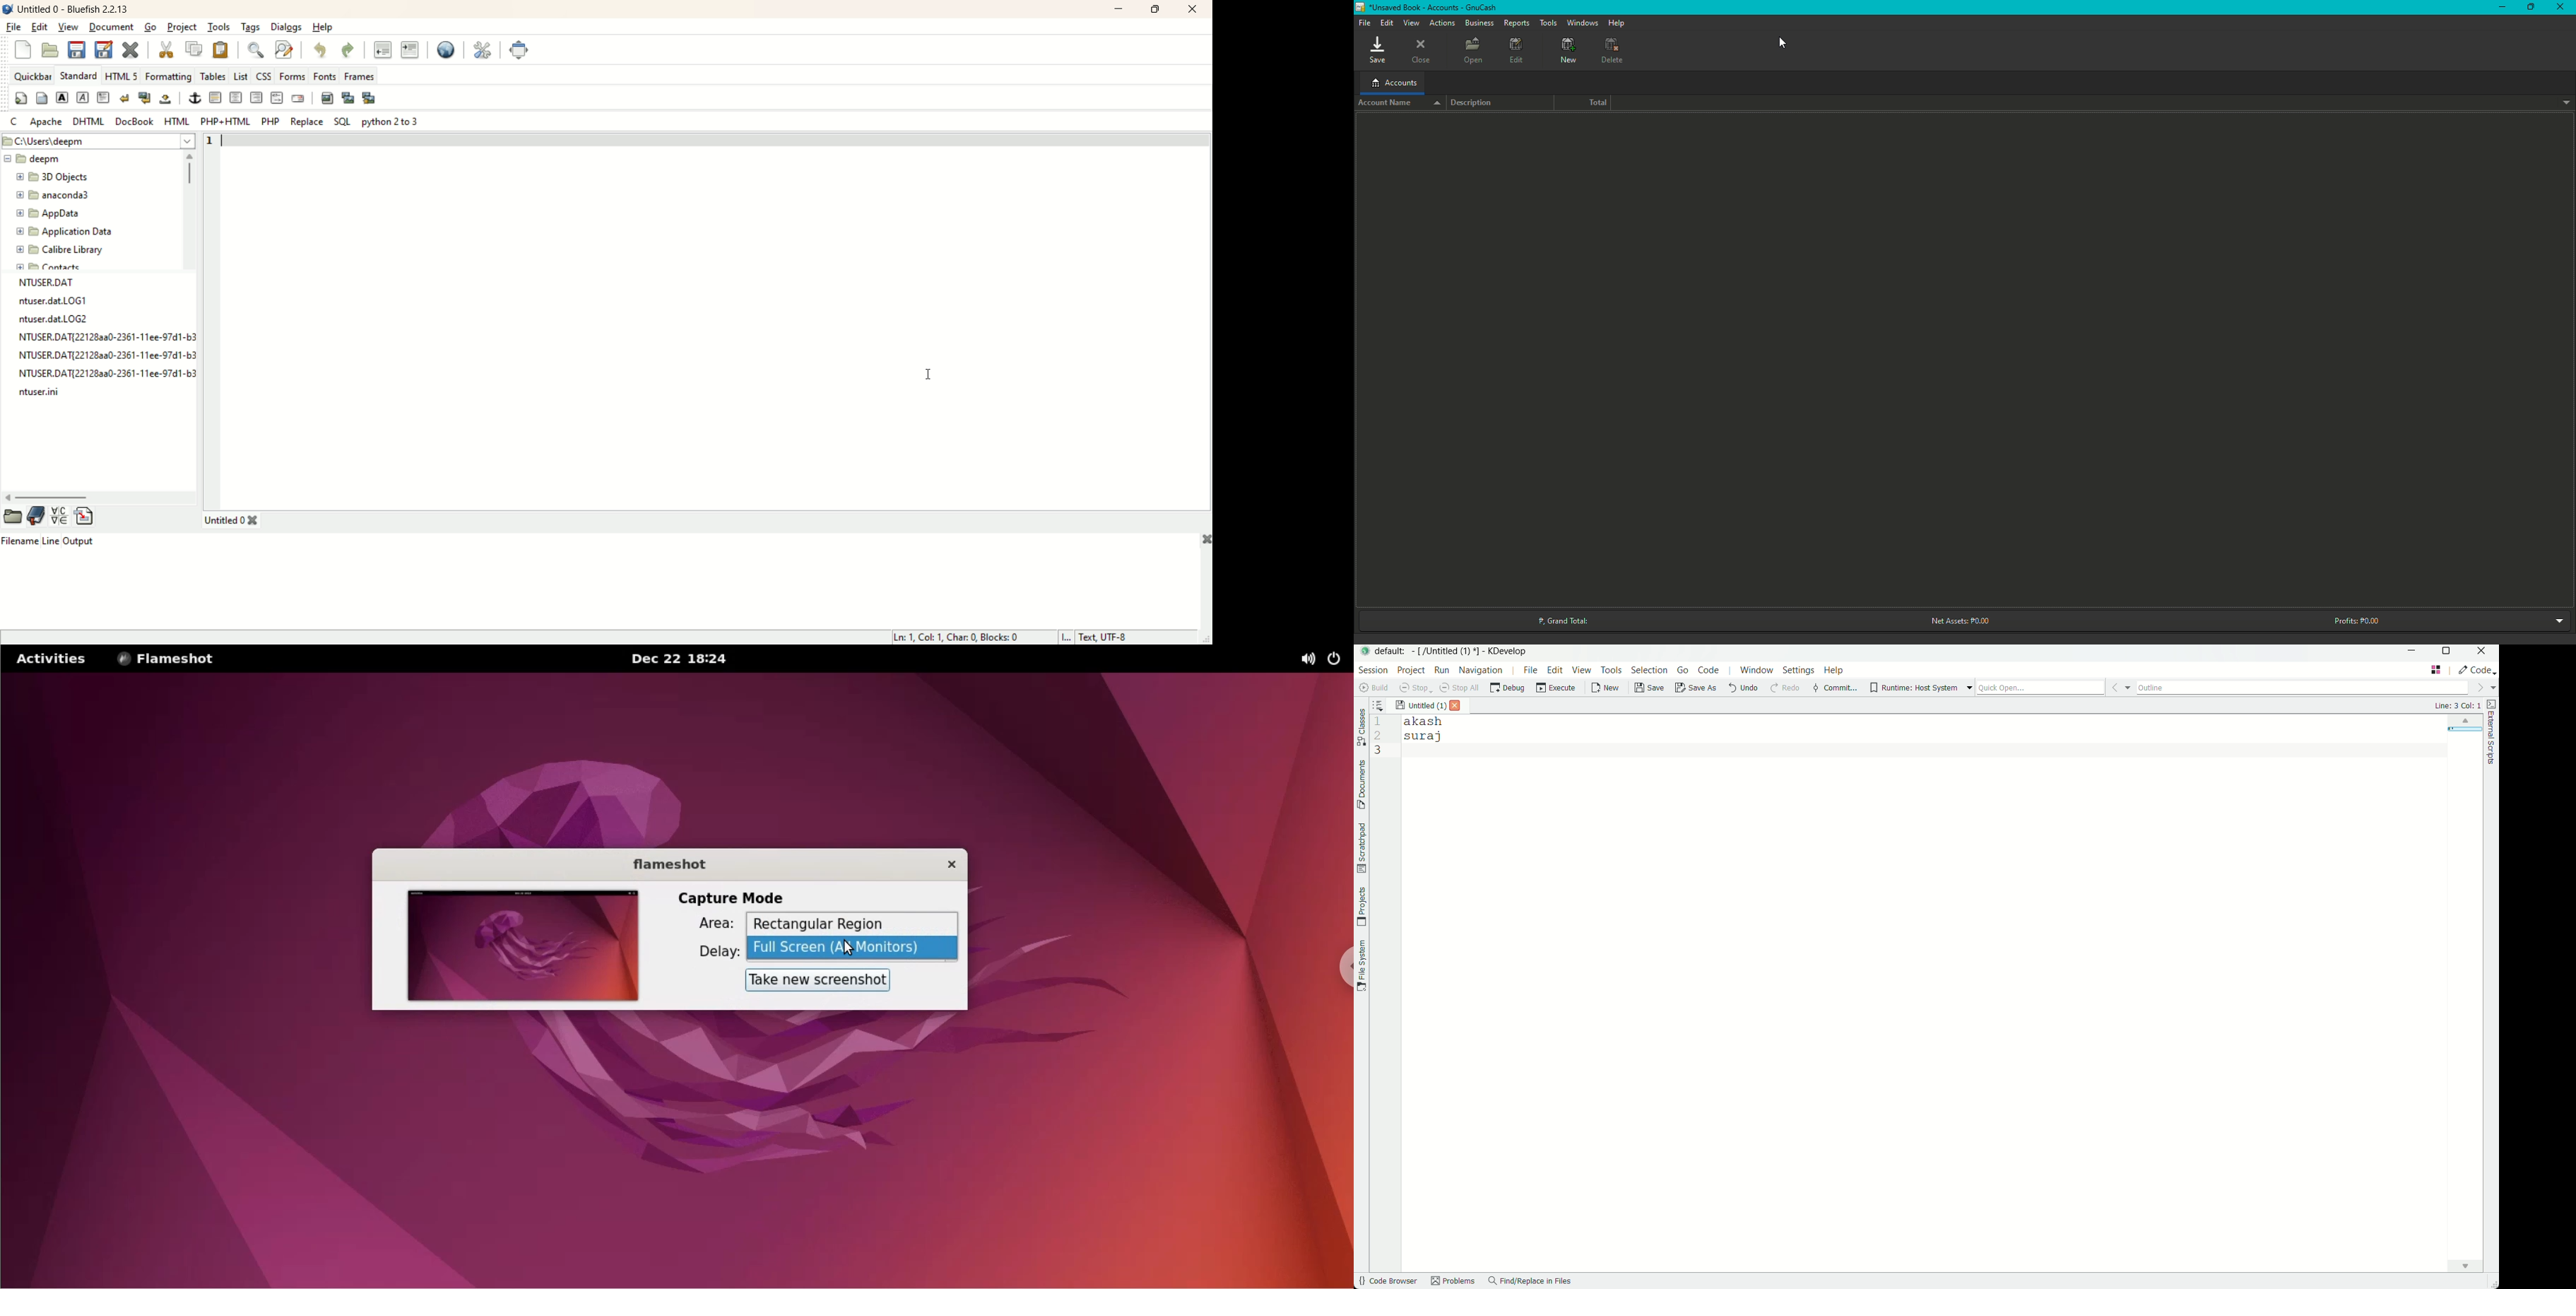 Image resolution: width=2576 pixels, height=1316 pixels. I want to click on deepm, so click(36, 159).